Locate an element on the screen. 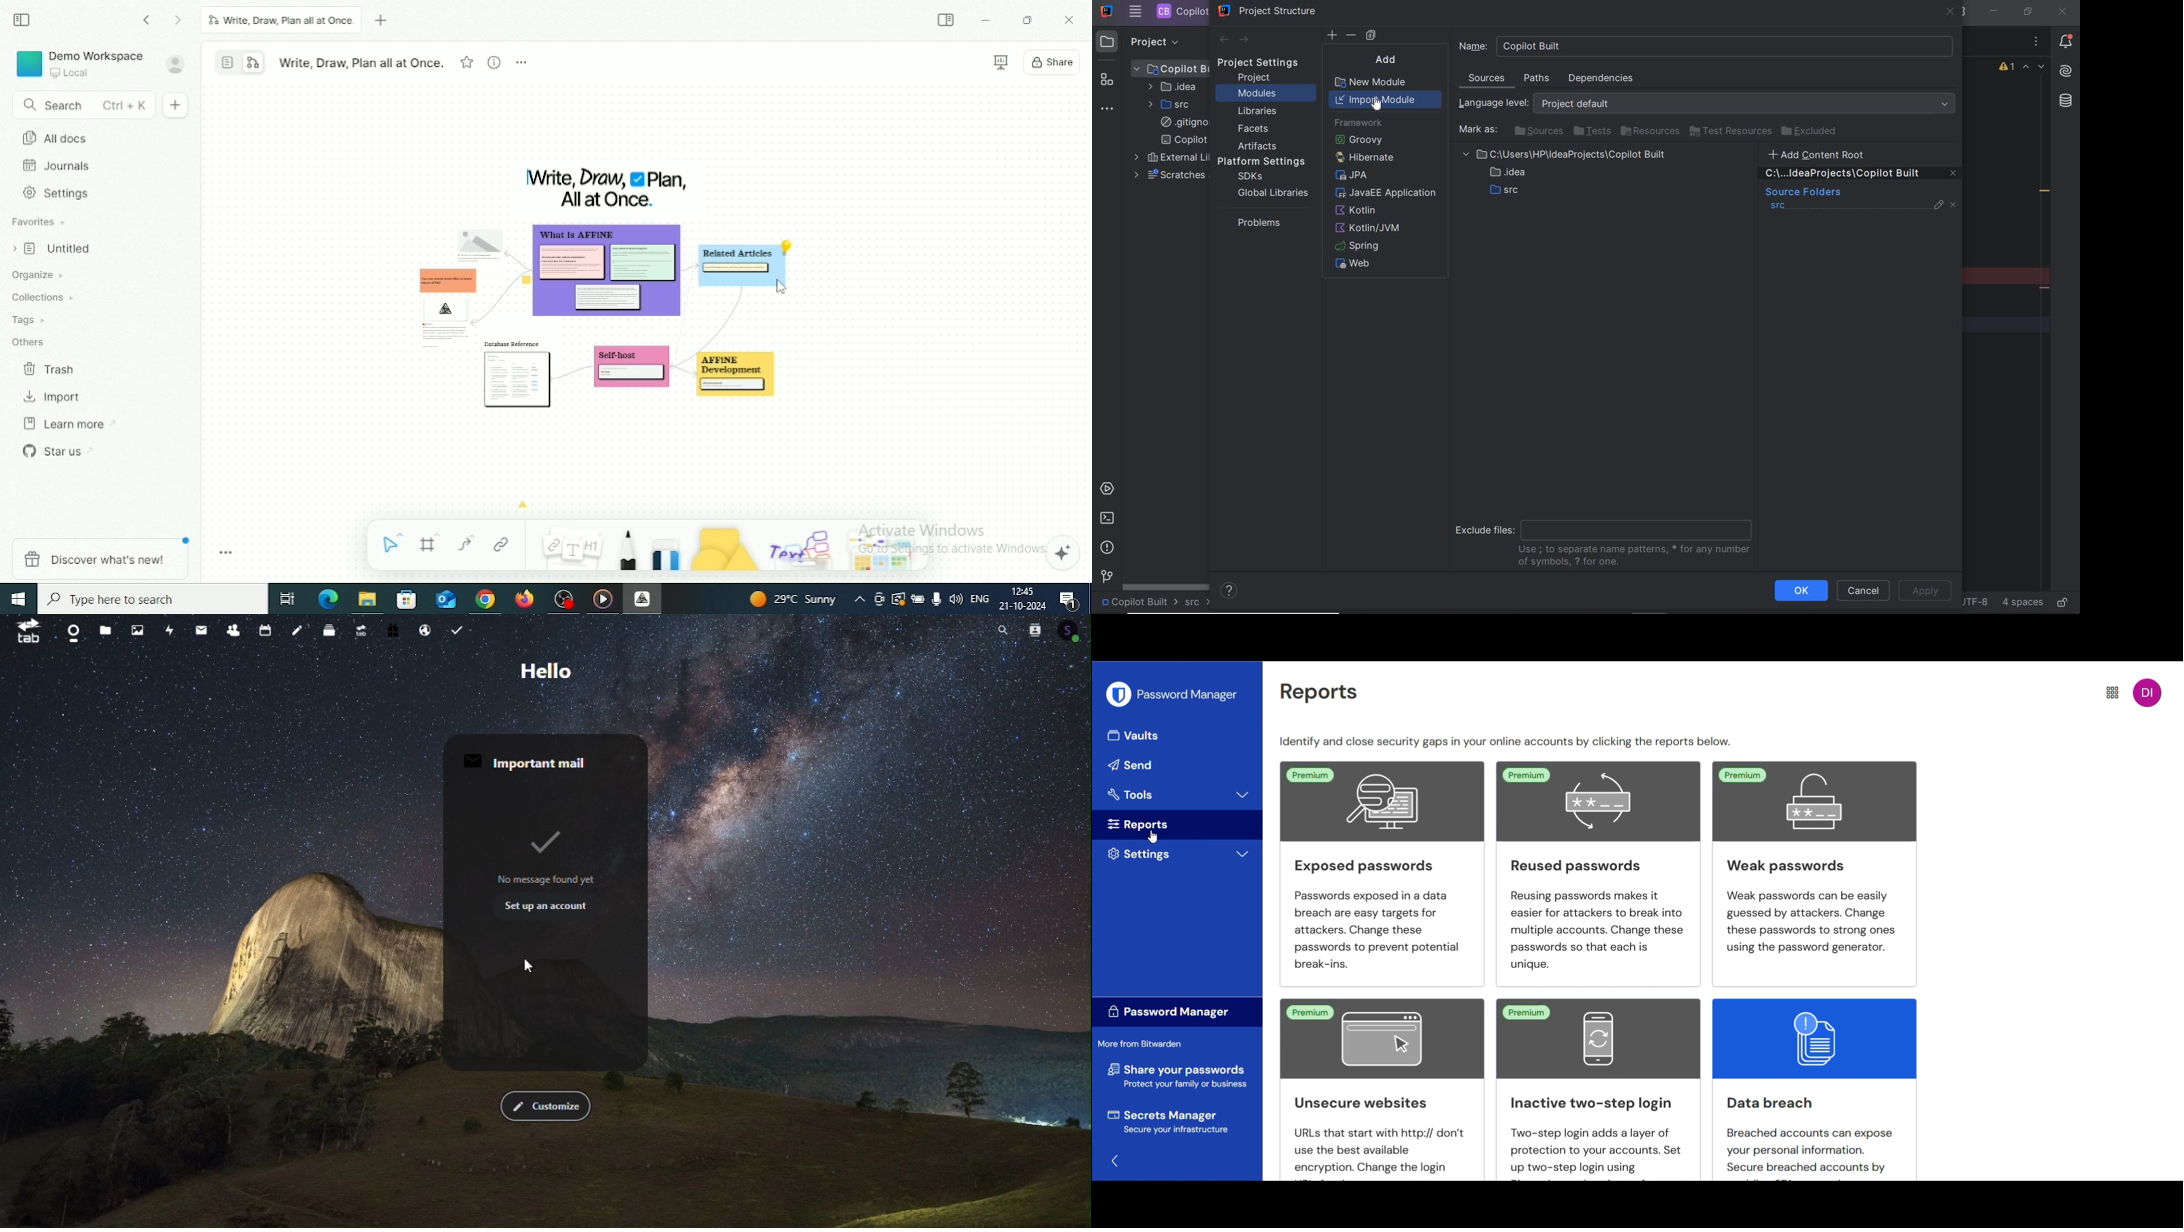  Account is located at coordinates (176, 64).